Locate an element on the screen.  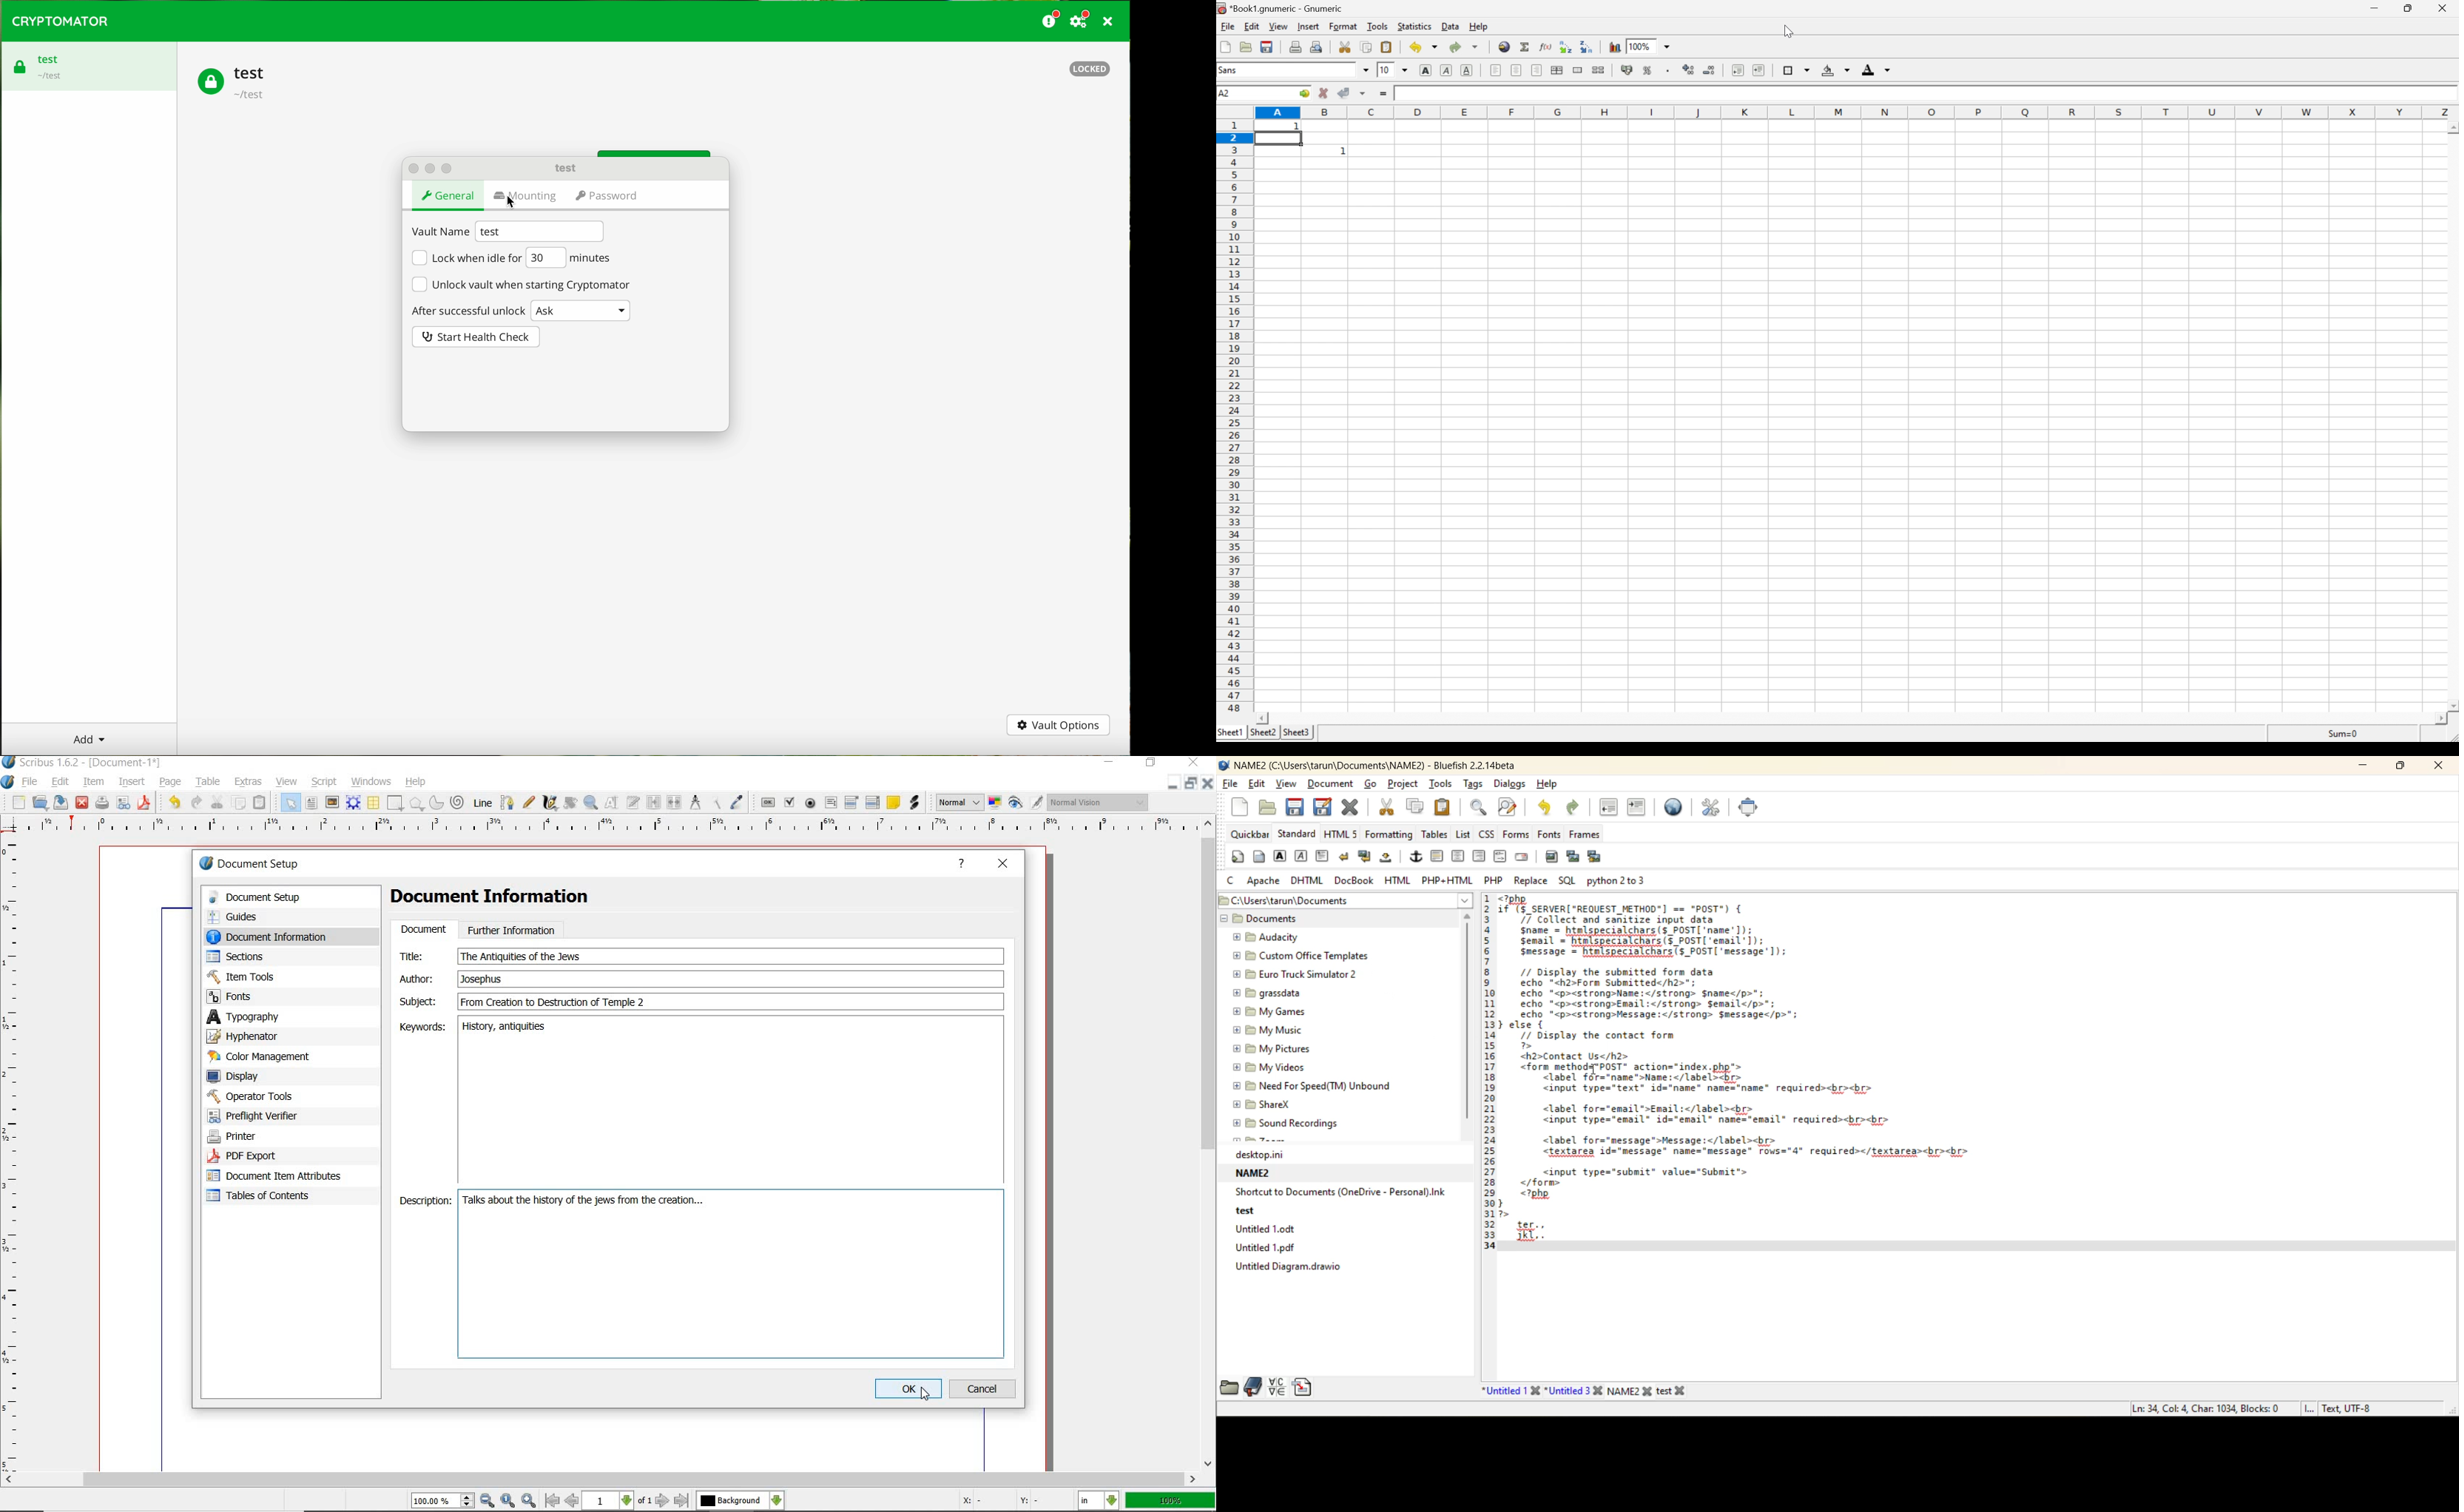
test vault is located at coordinates (233, 84).